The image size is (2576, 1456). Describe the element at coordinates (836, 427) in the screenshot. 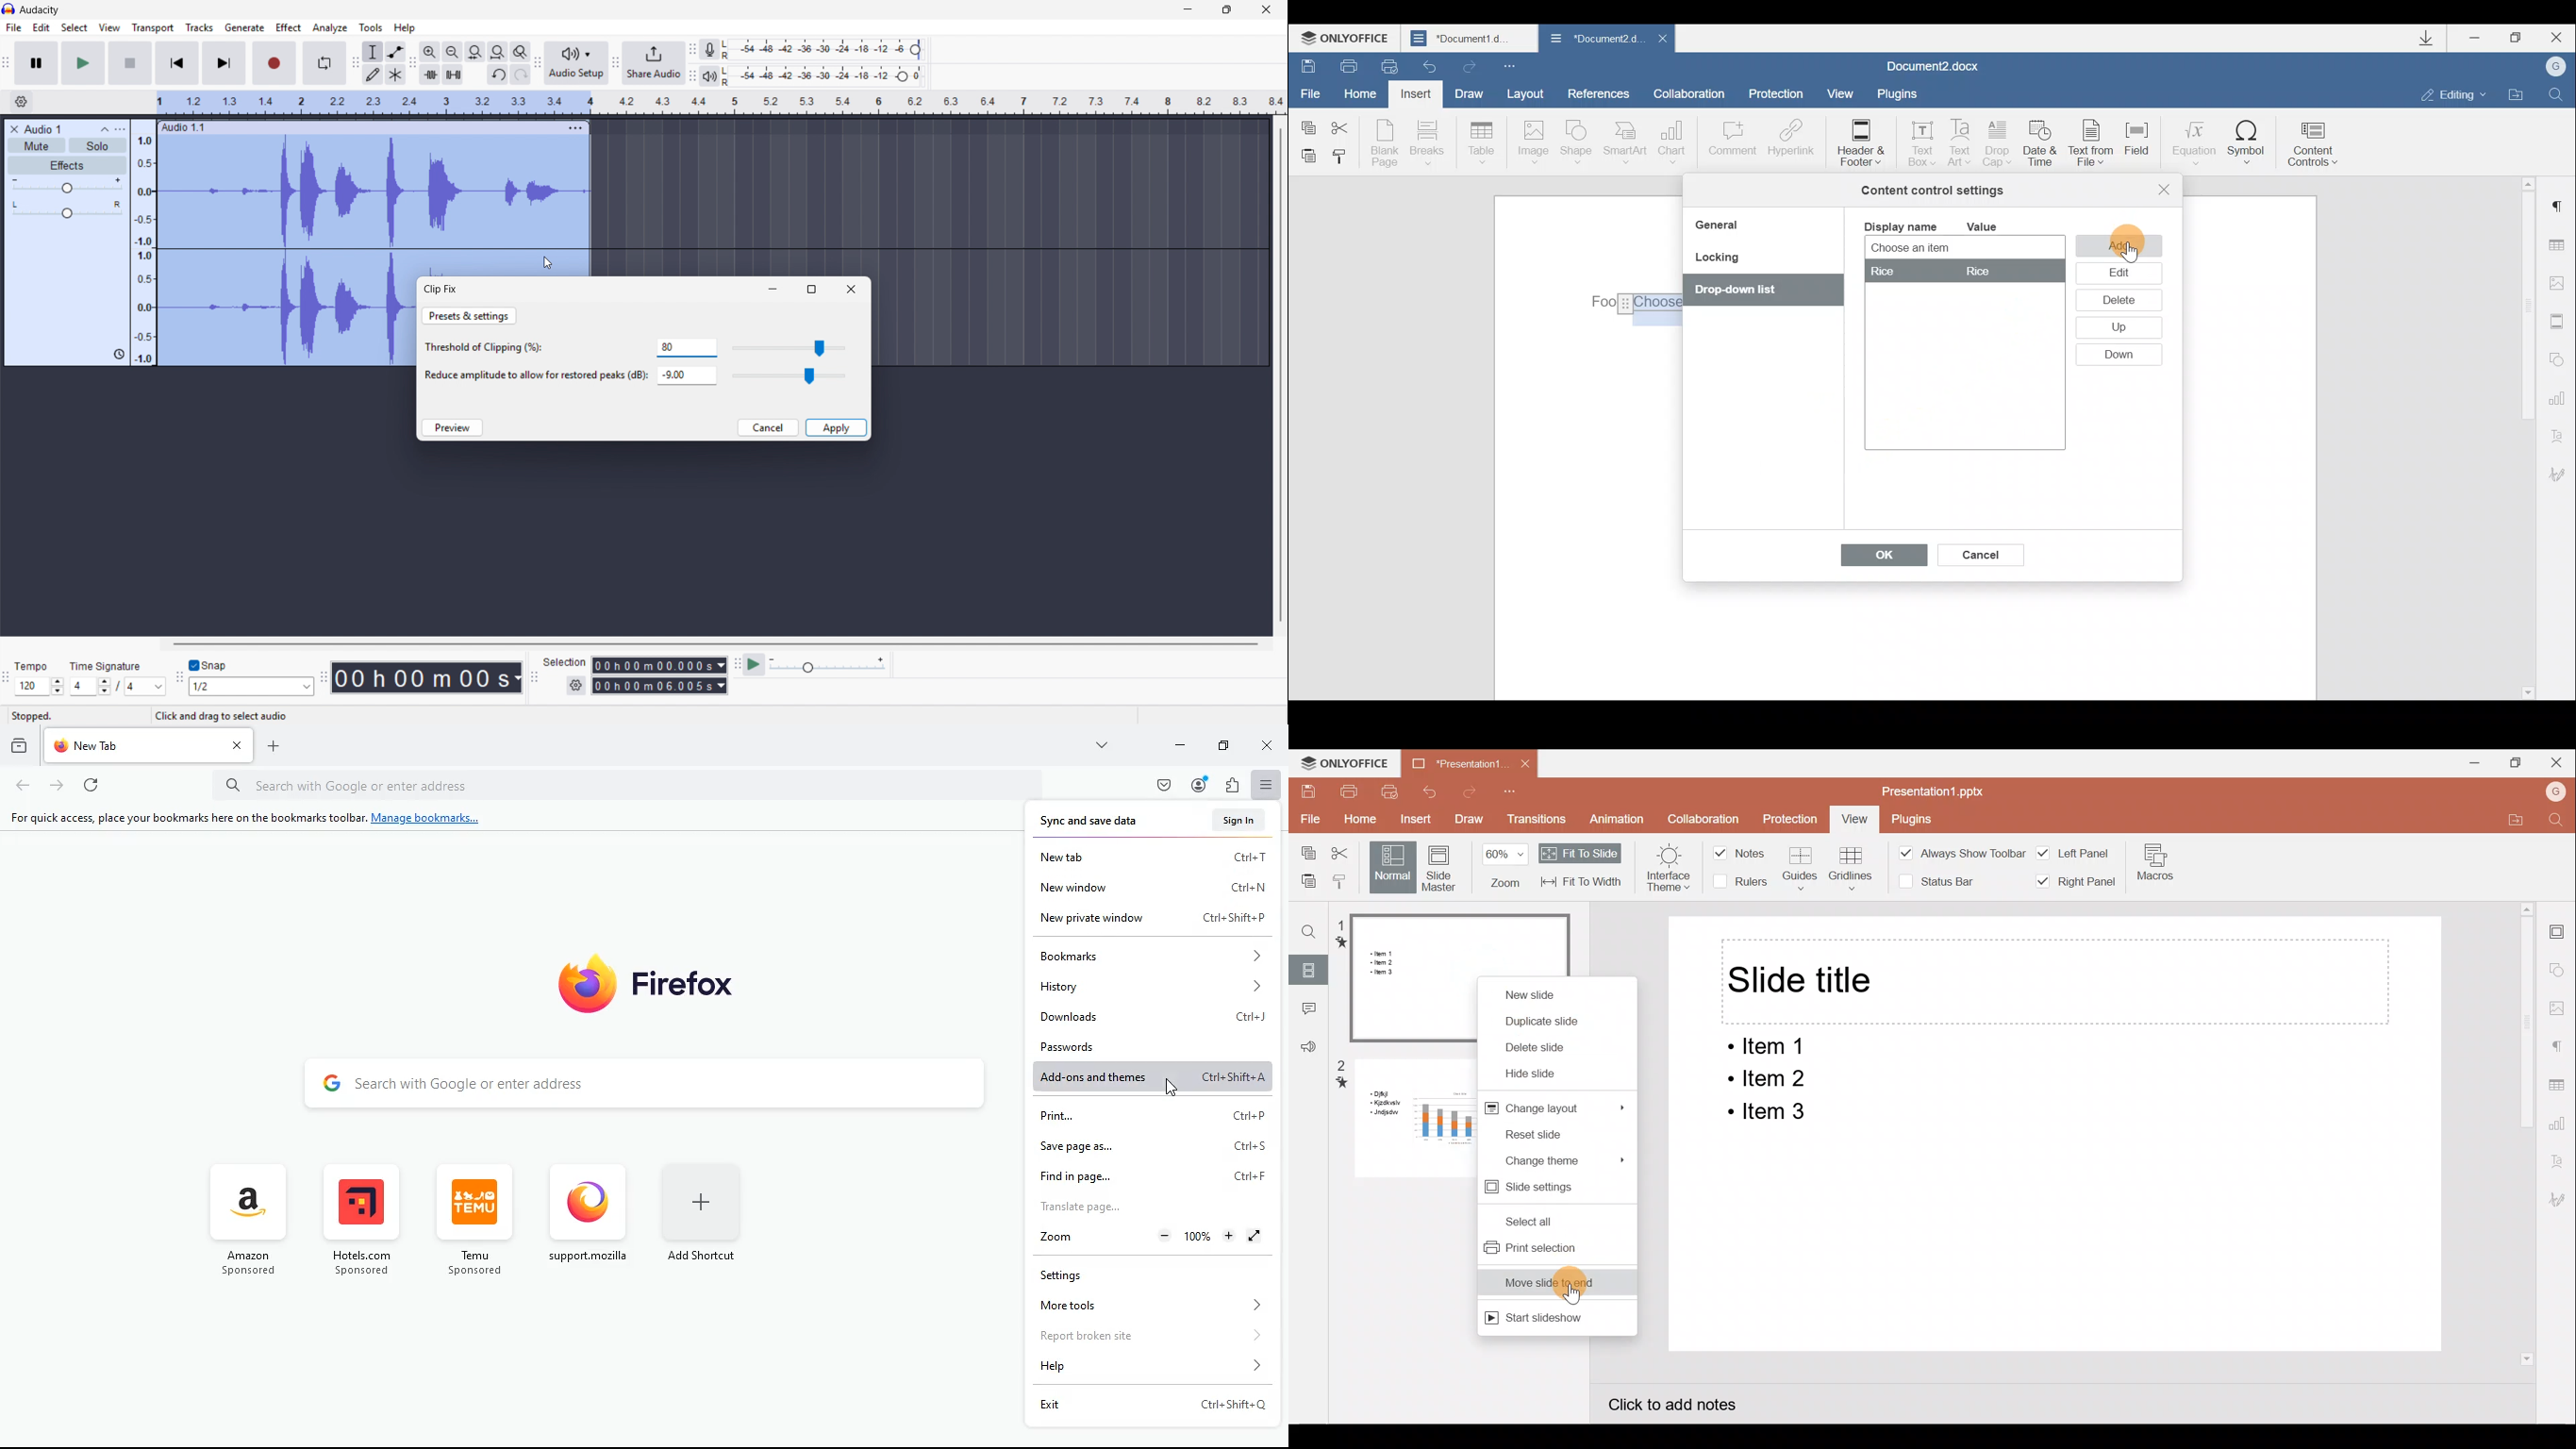

I see `Apply` at that location.